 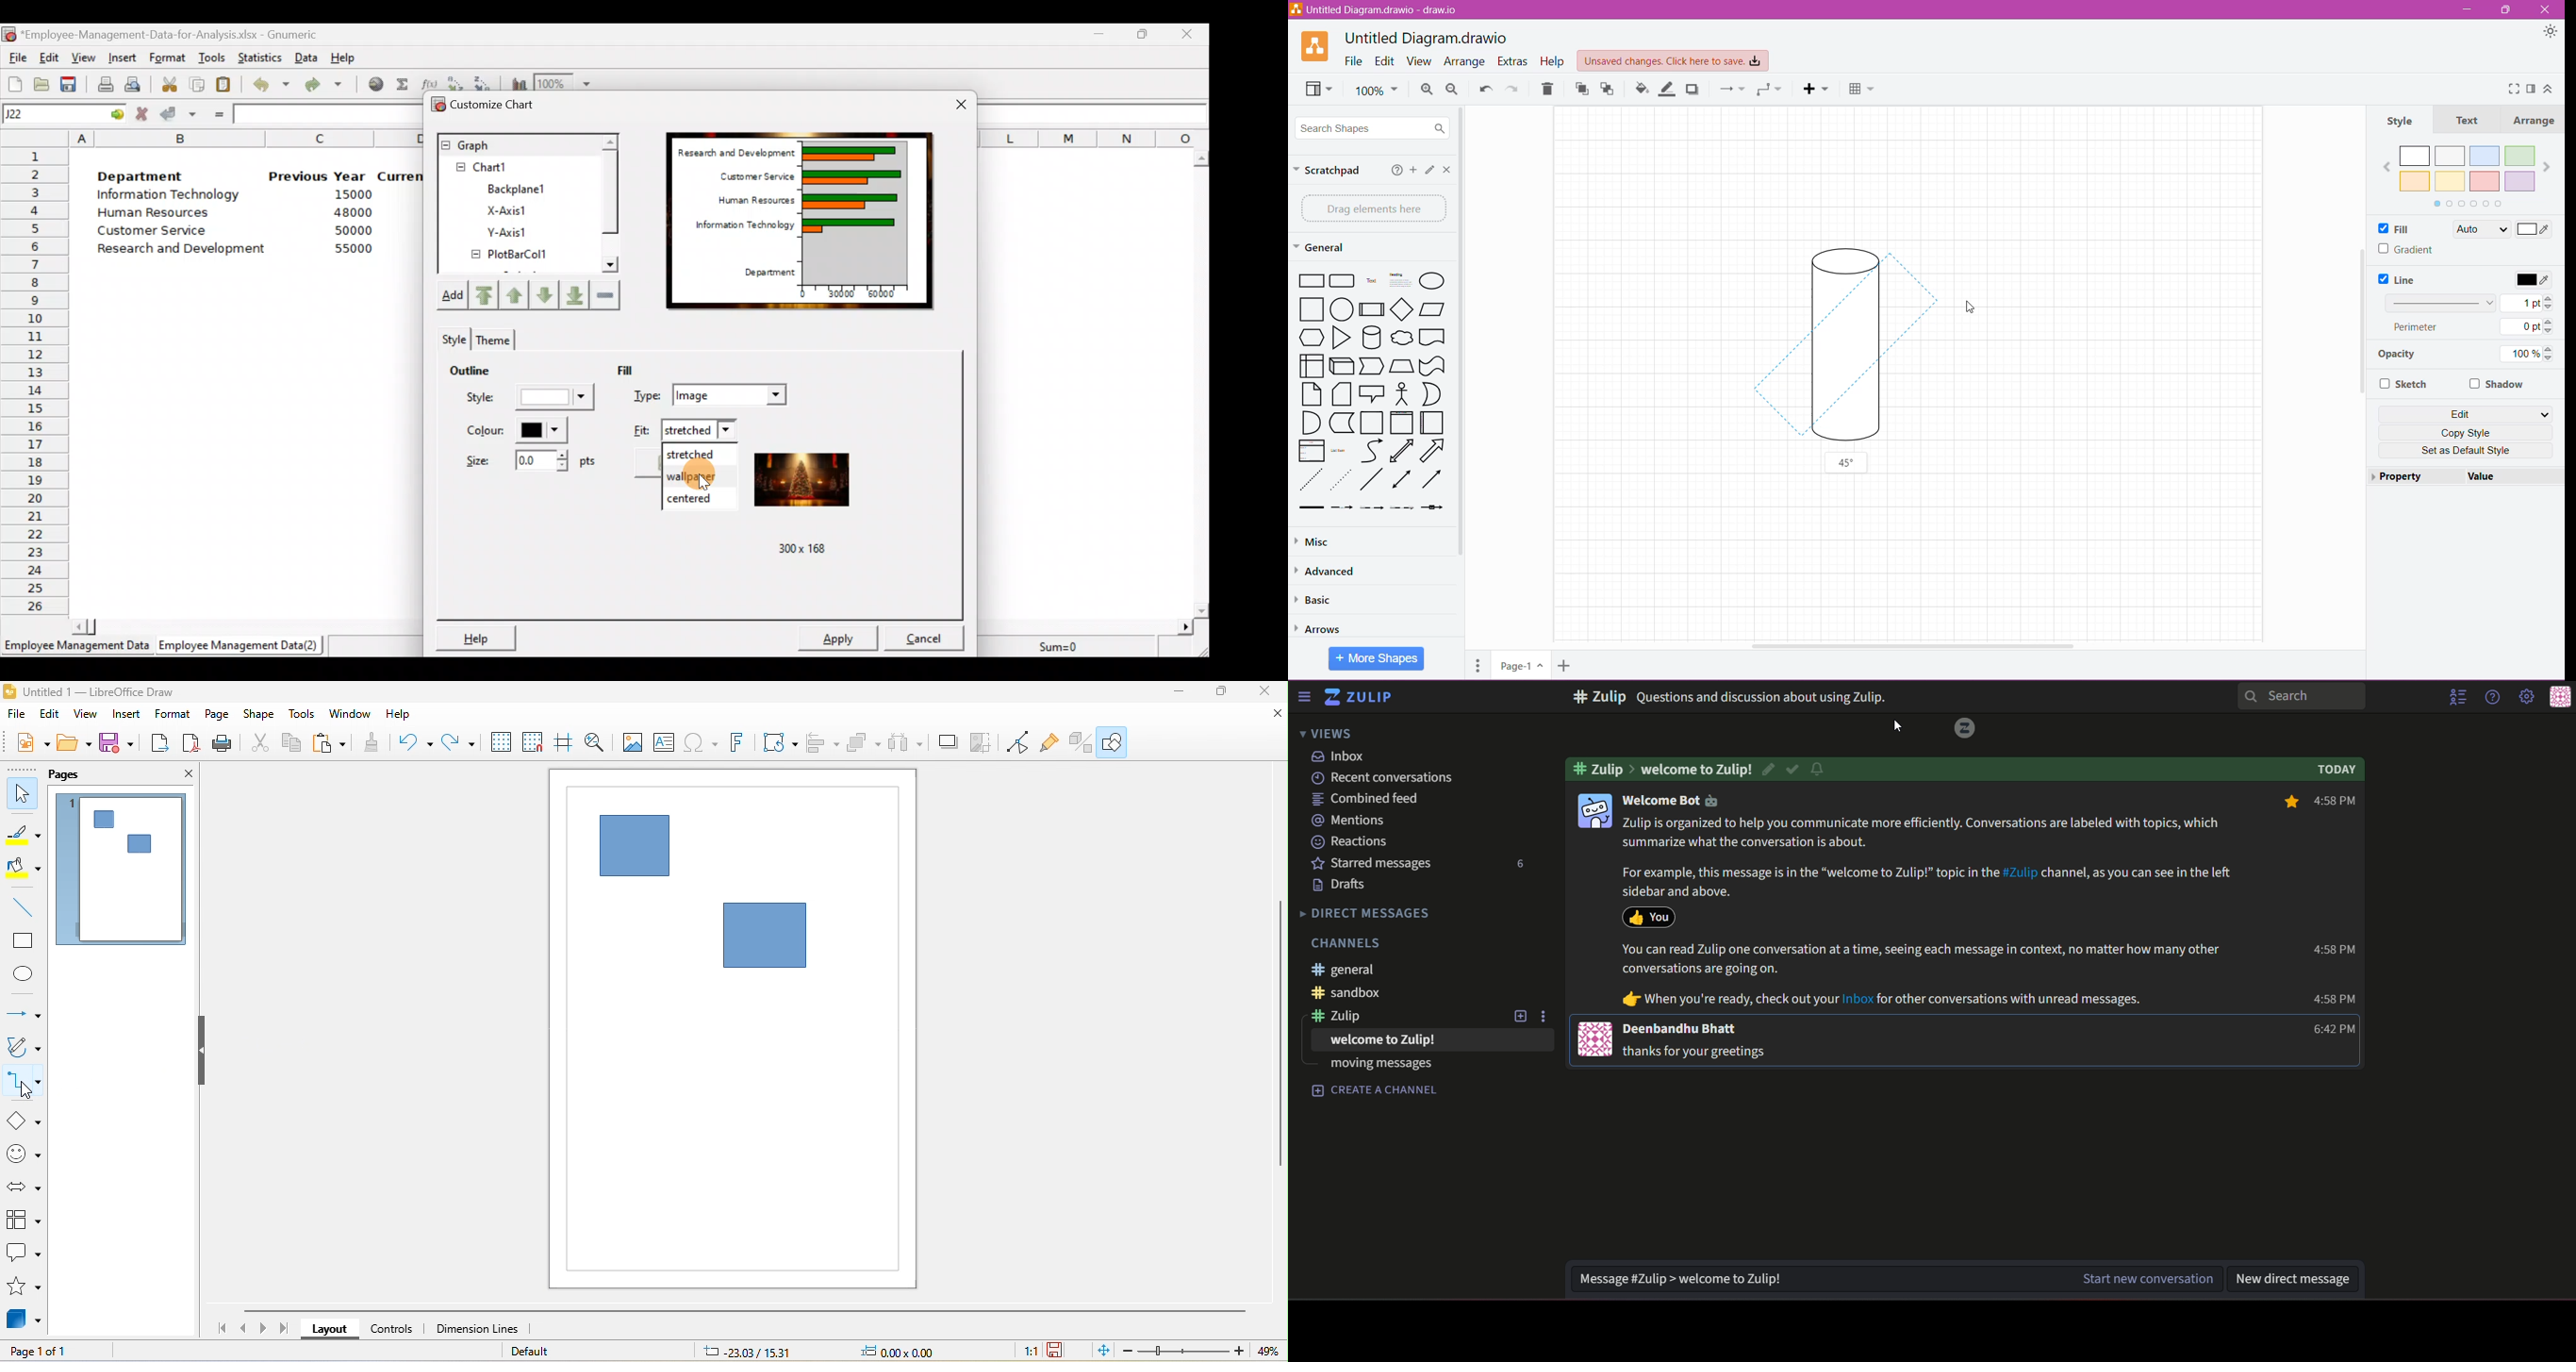 I want to click on notification, so click(x=1821, y=768).